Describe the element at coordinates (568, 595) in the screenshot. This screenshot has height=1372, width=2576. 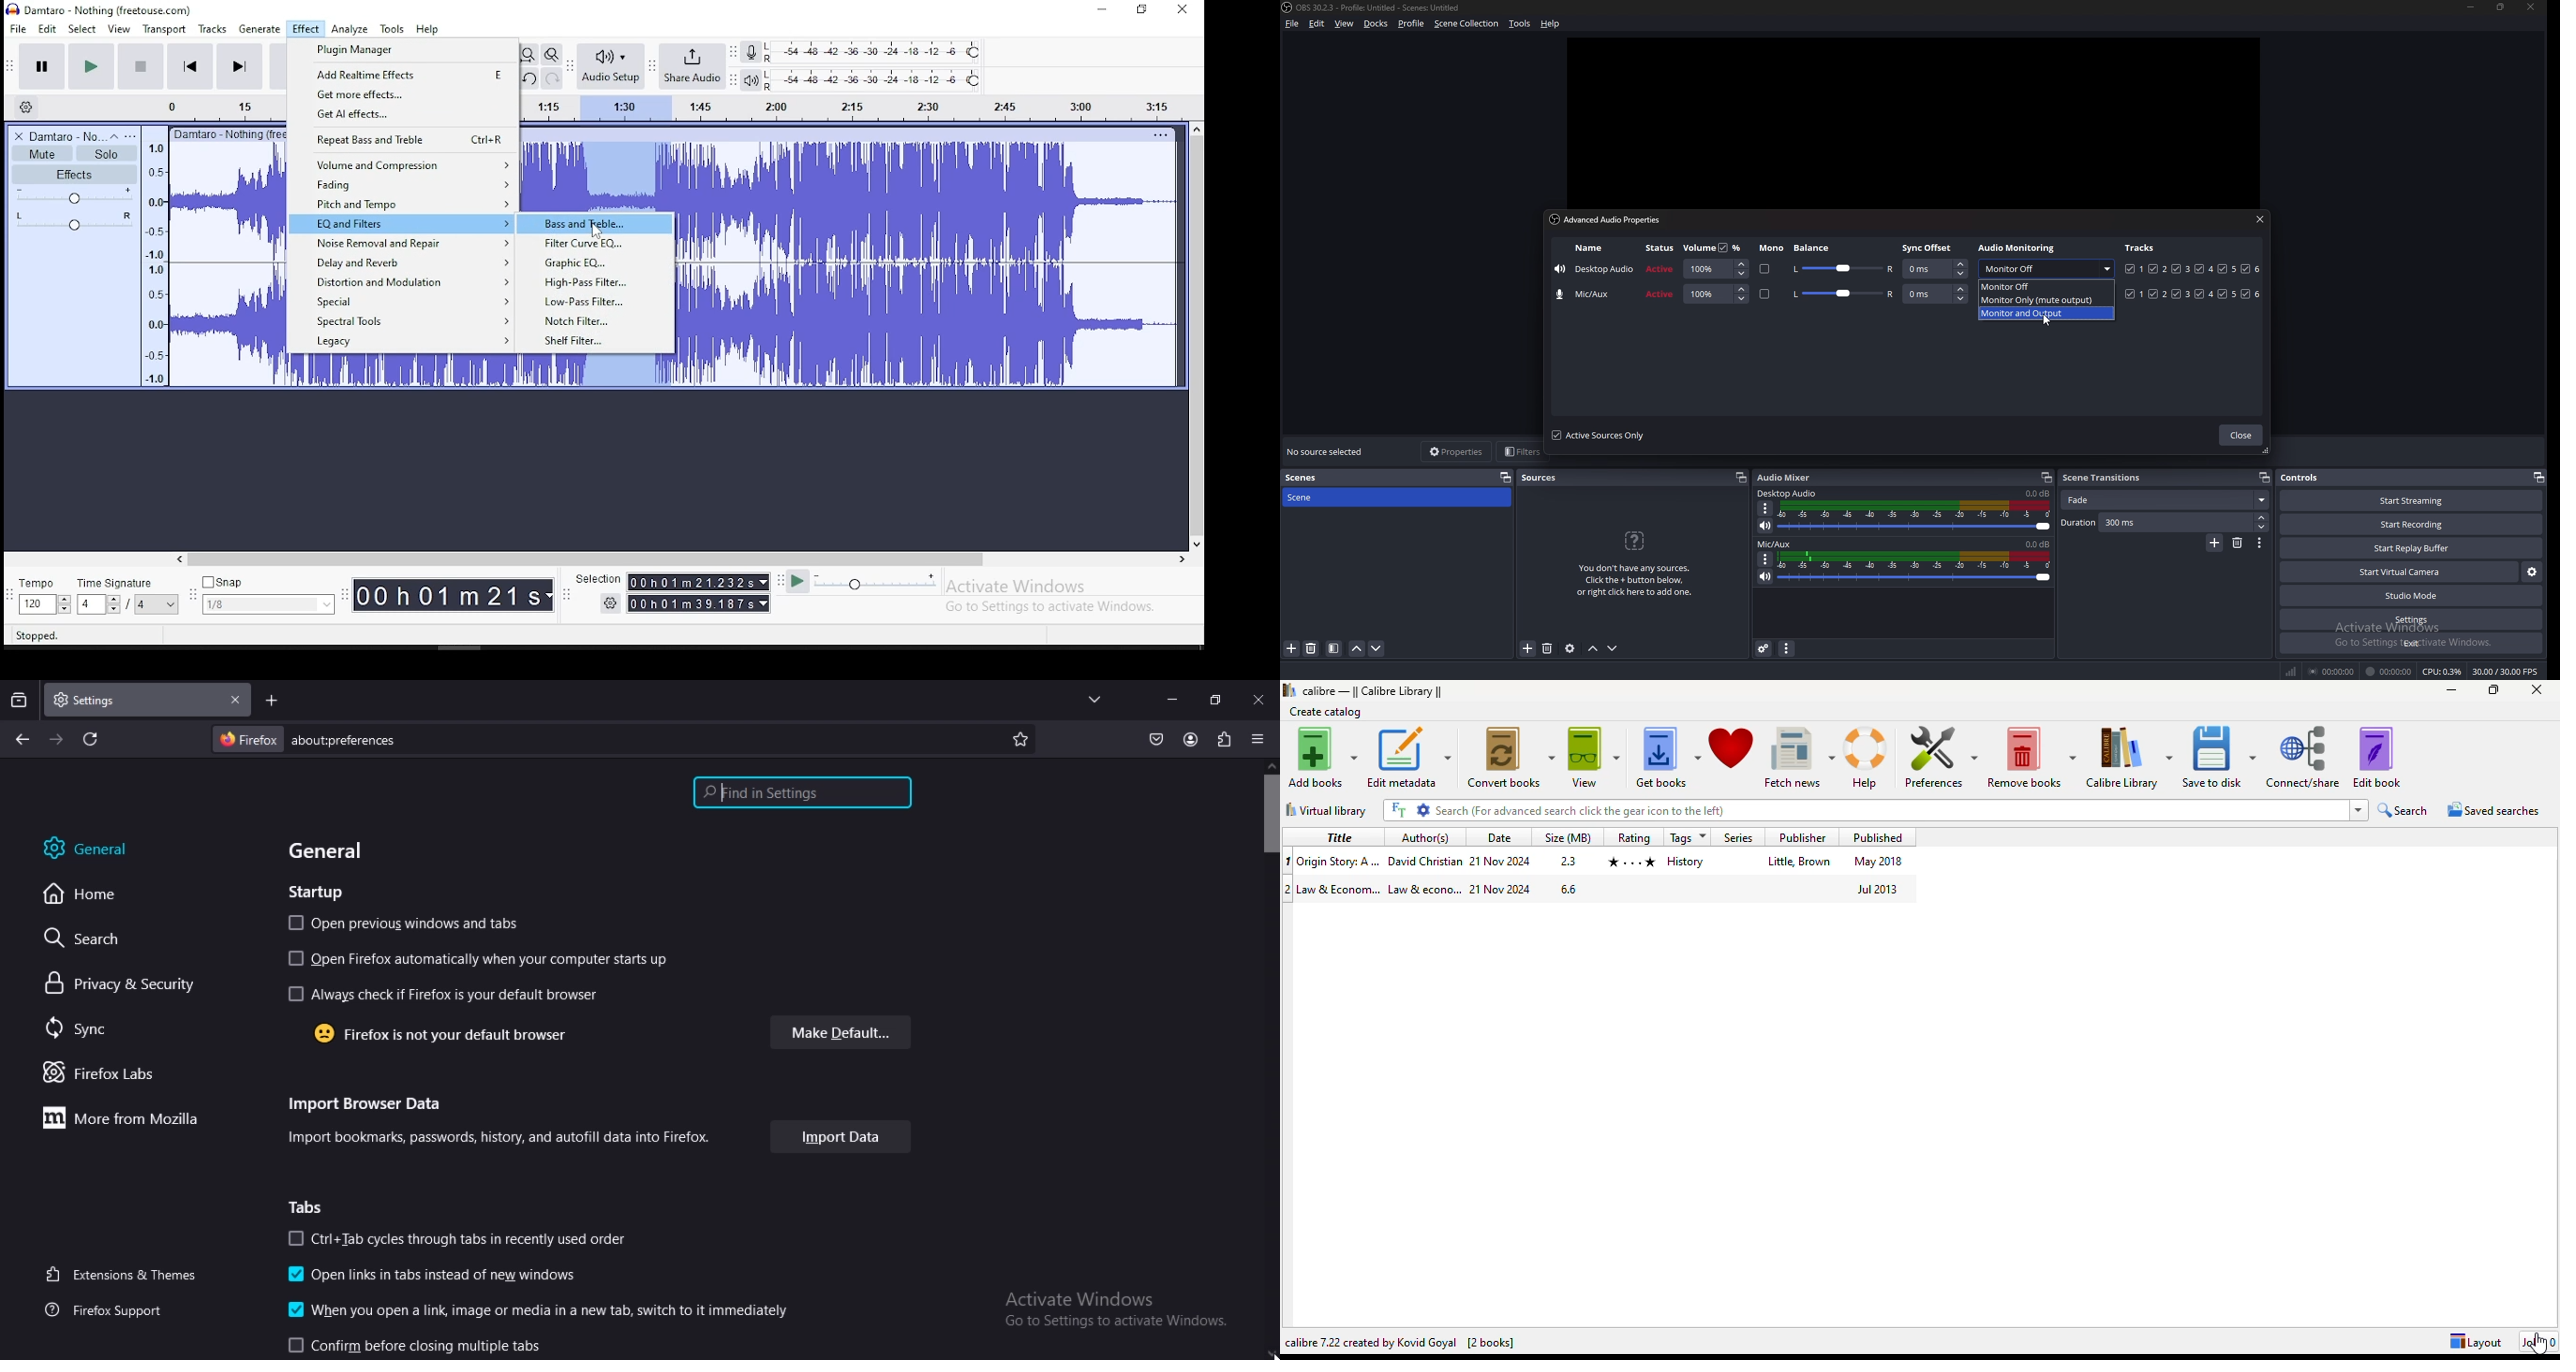
I see `` at that location.